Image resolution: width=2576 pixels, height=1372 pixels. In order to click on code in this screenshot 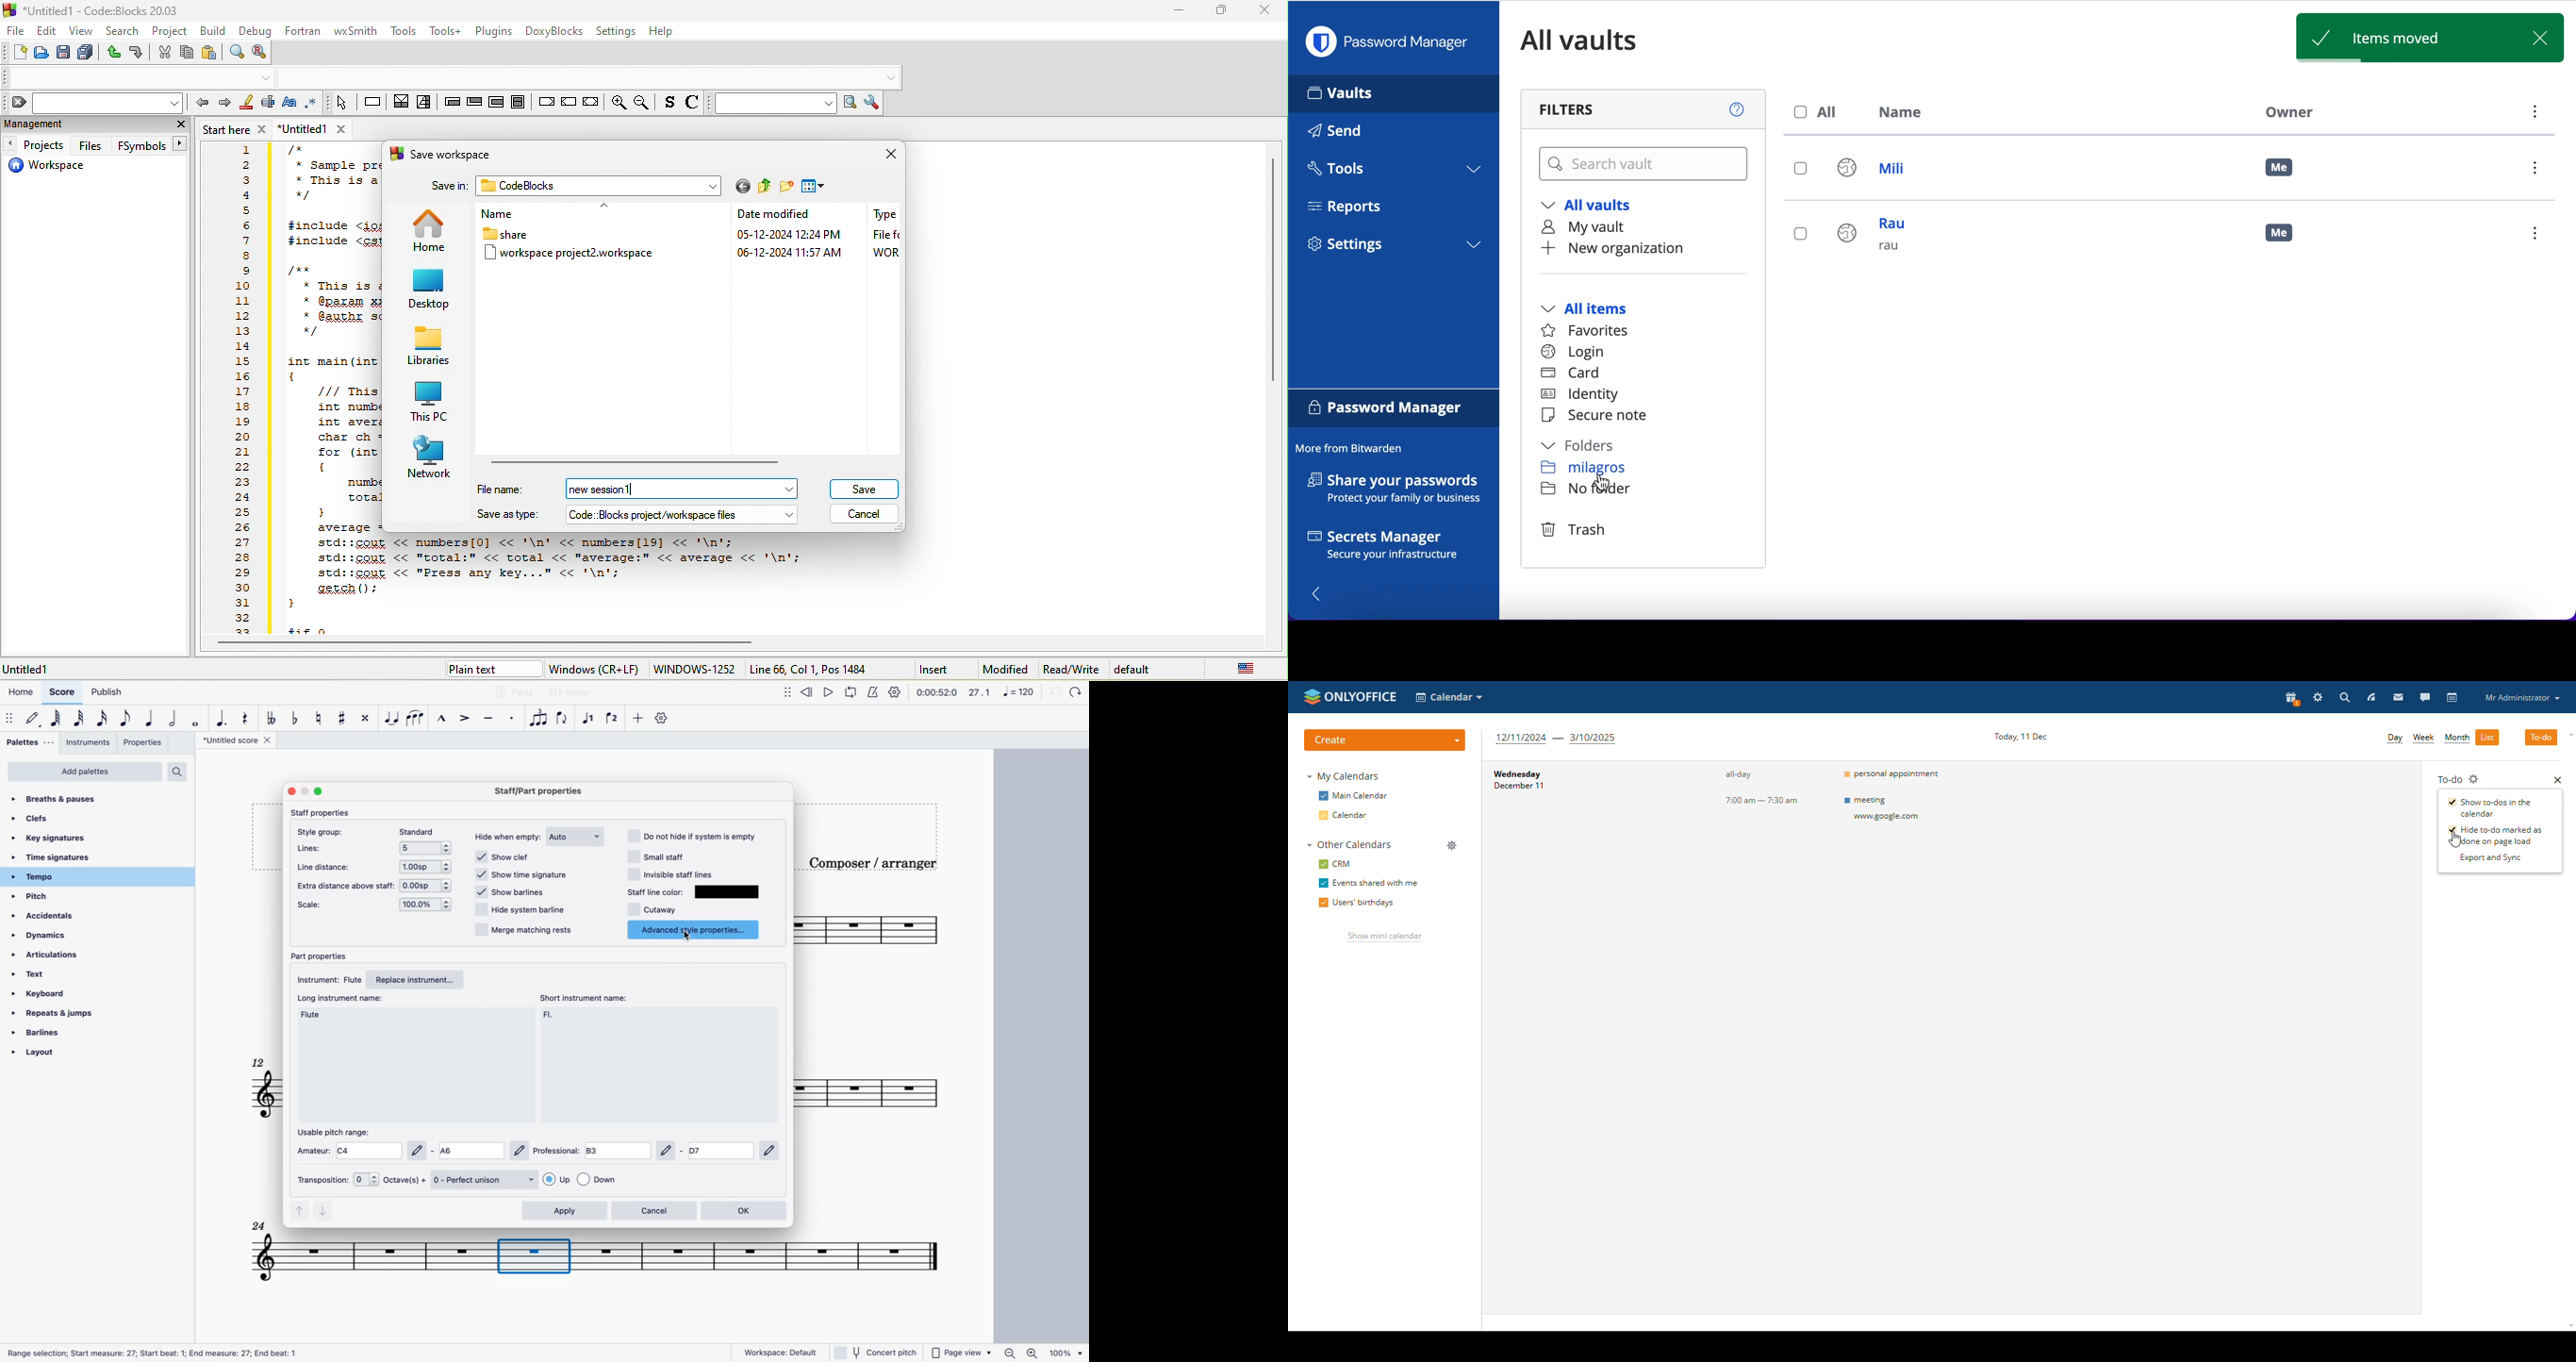, I will do `click(328, 336)`.